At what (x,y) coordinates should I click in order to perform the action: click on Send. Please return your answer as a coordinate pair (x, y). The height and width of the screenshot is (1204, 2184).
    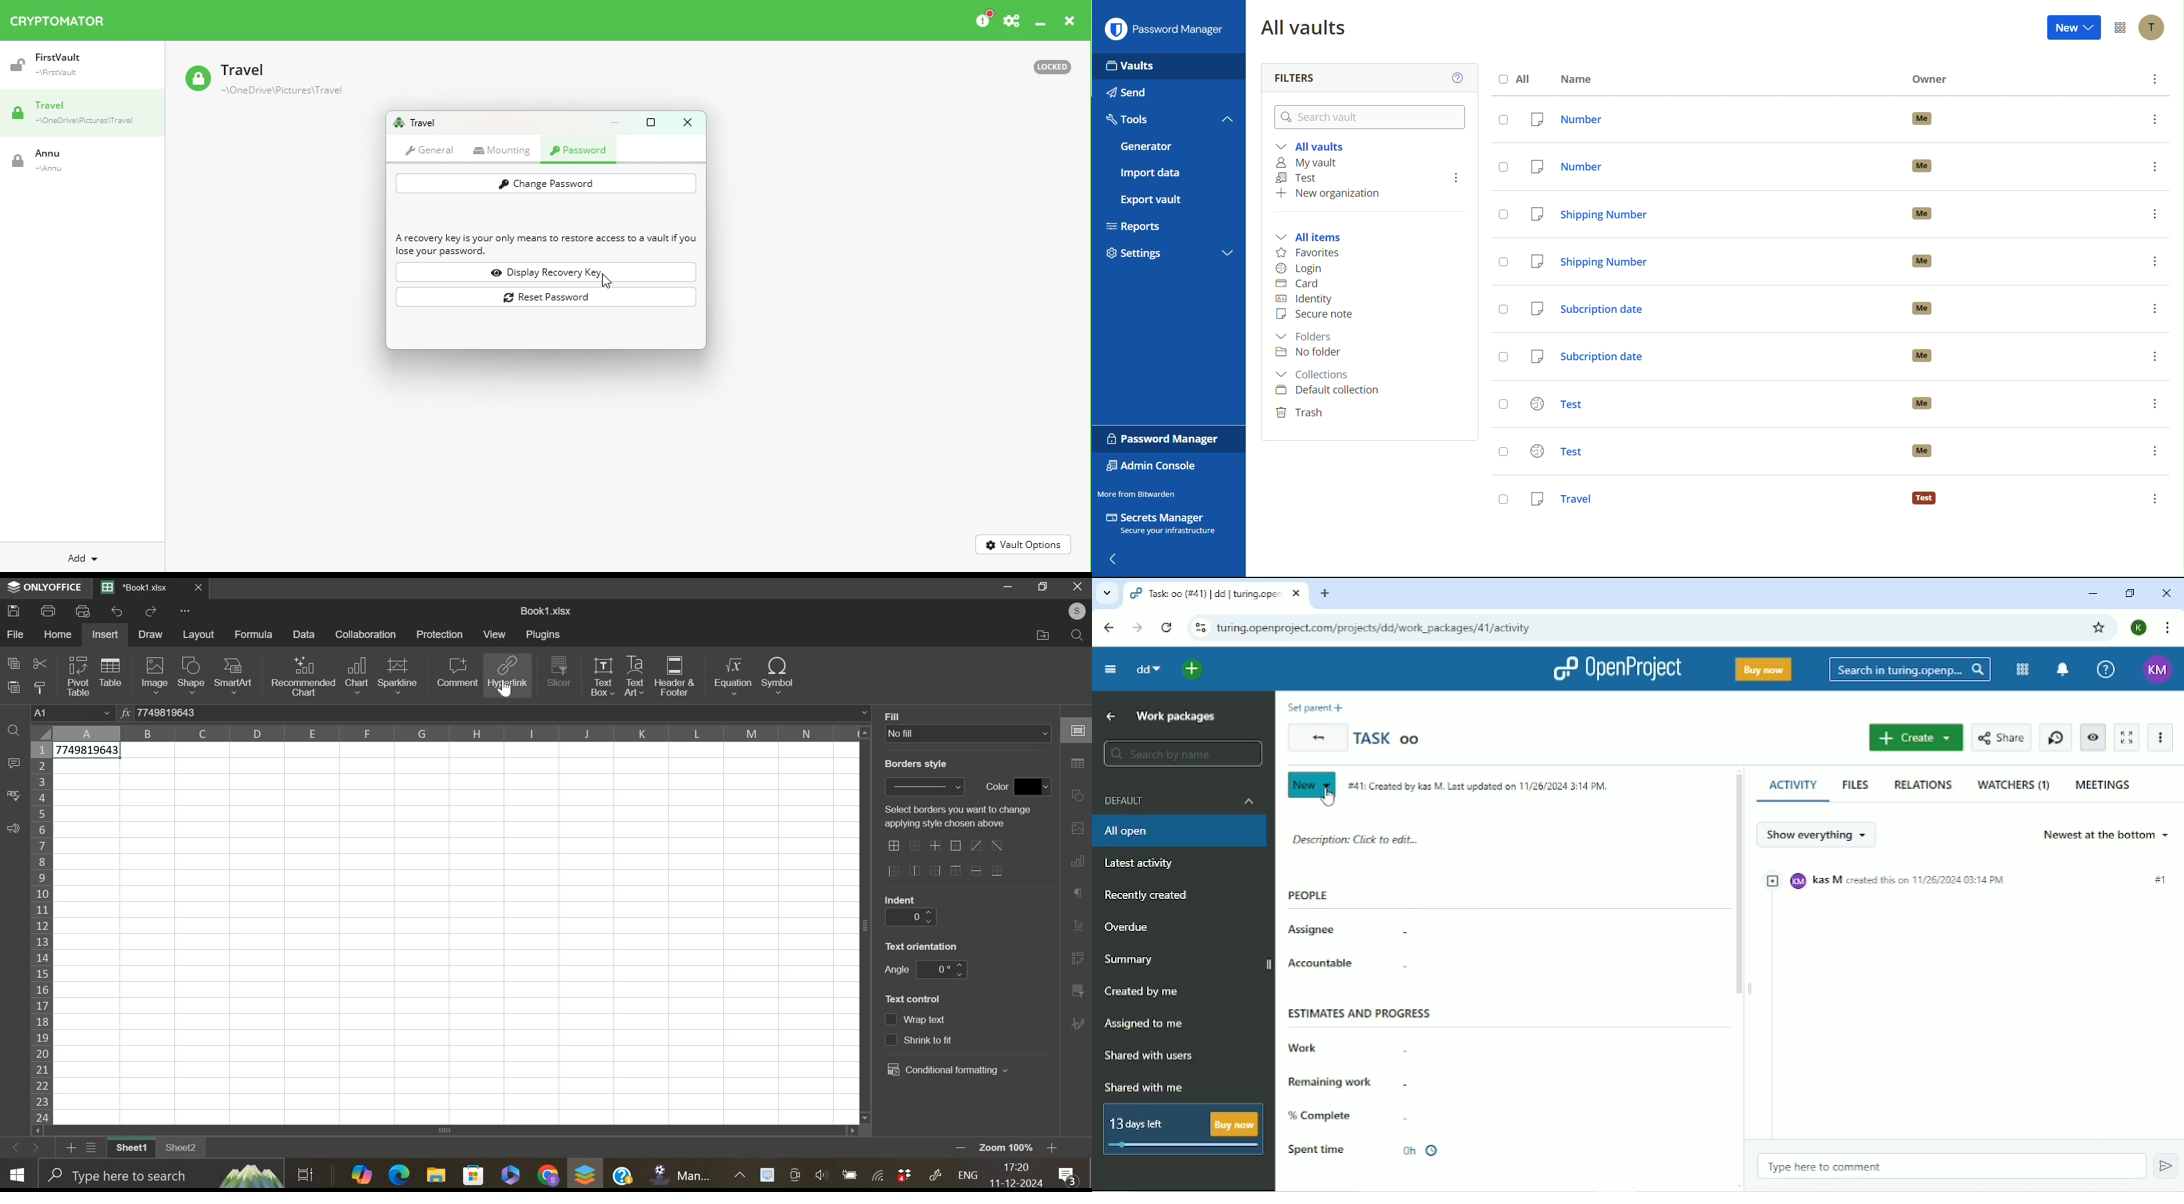
    Looking at the image, I should click on (1167, 92).